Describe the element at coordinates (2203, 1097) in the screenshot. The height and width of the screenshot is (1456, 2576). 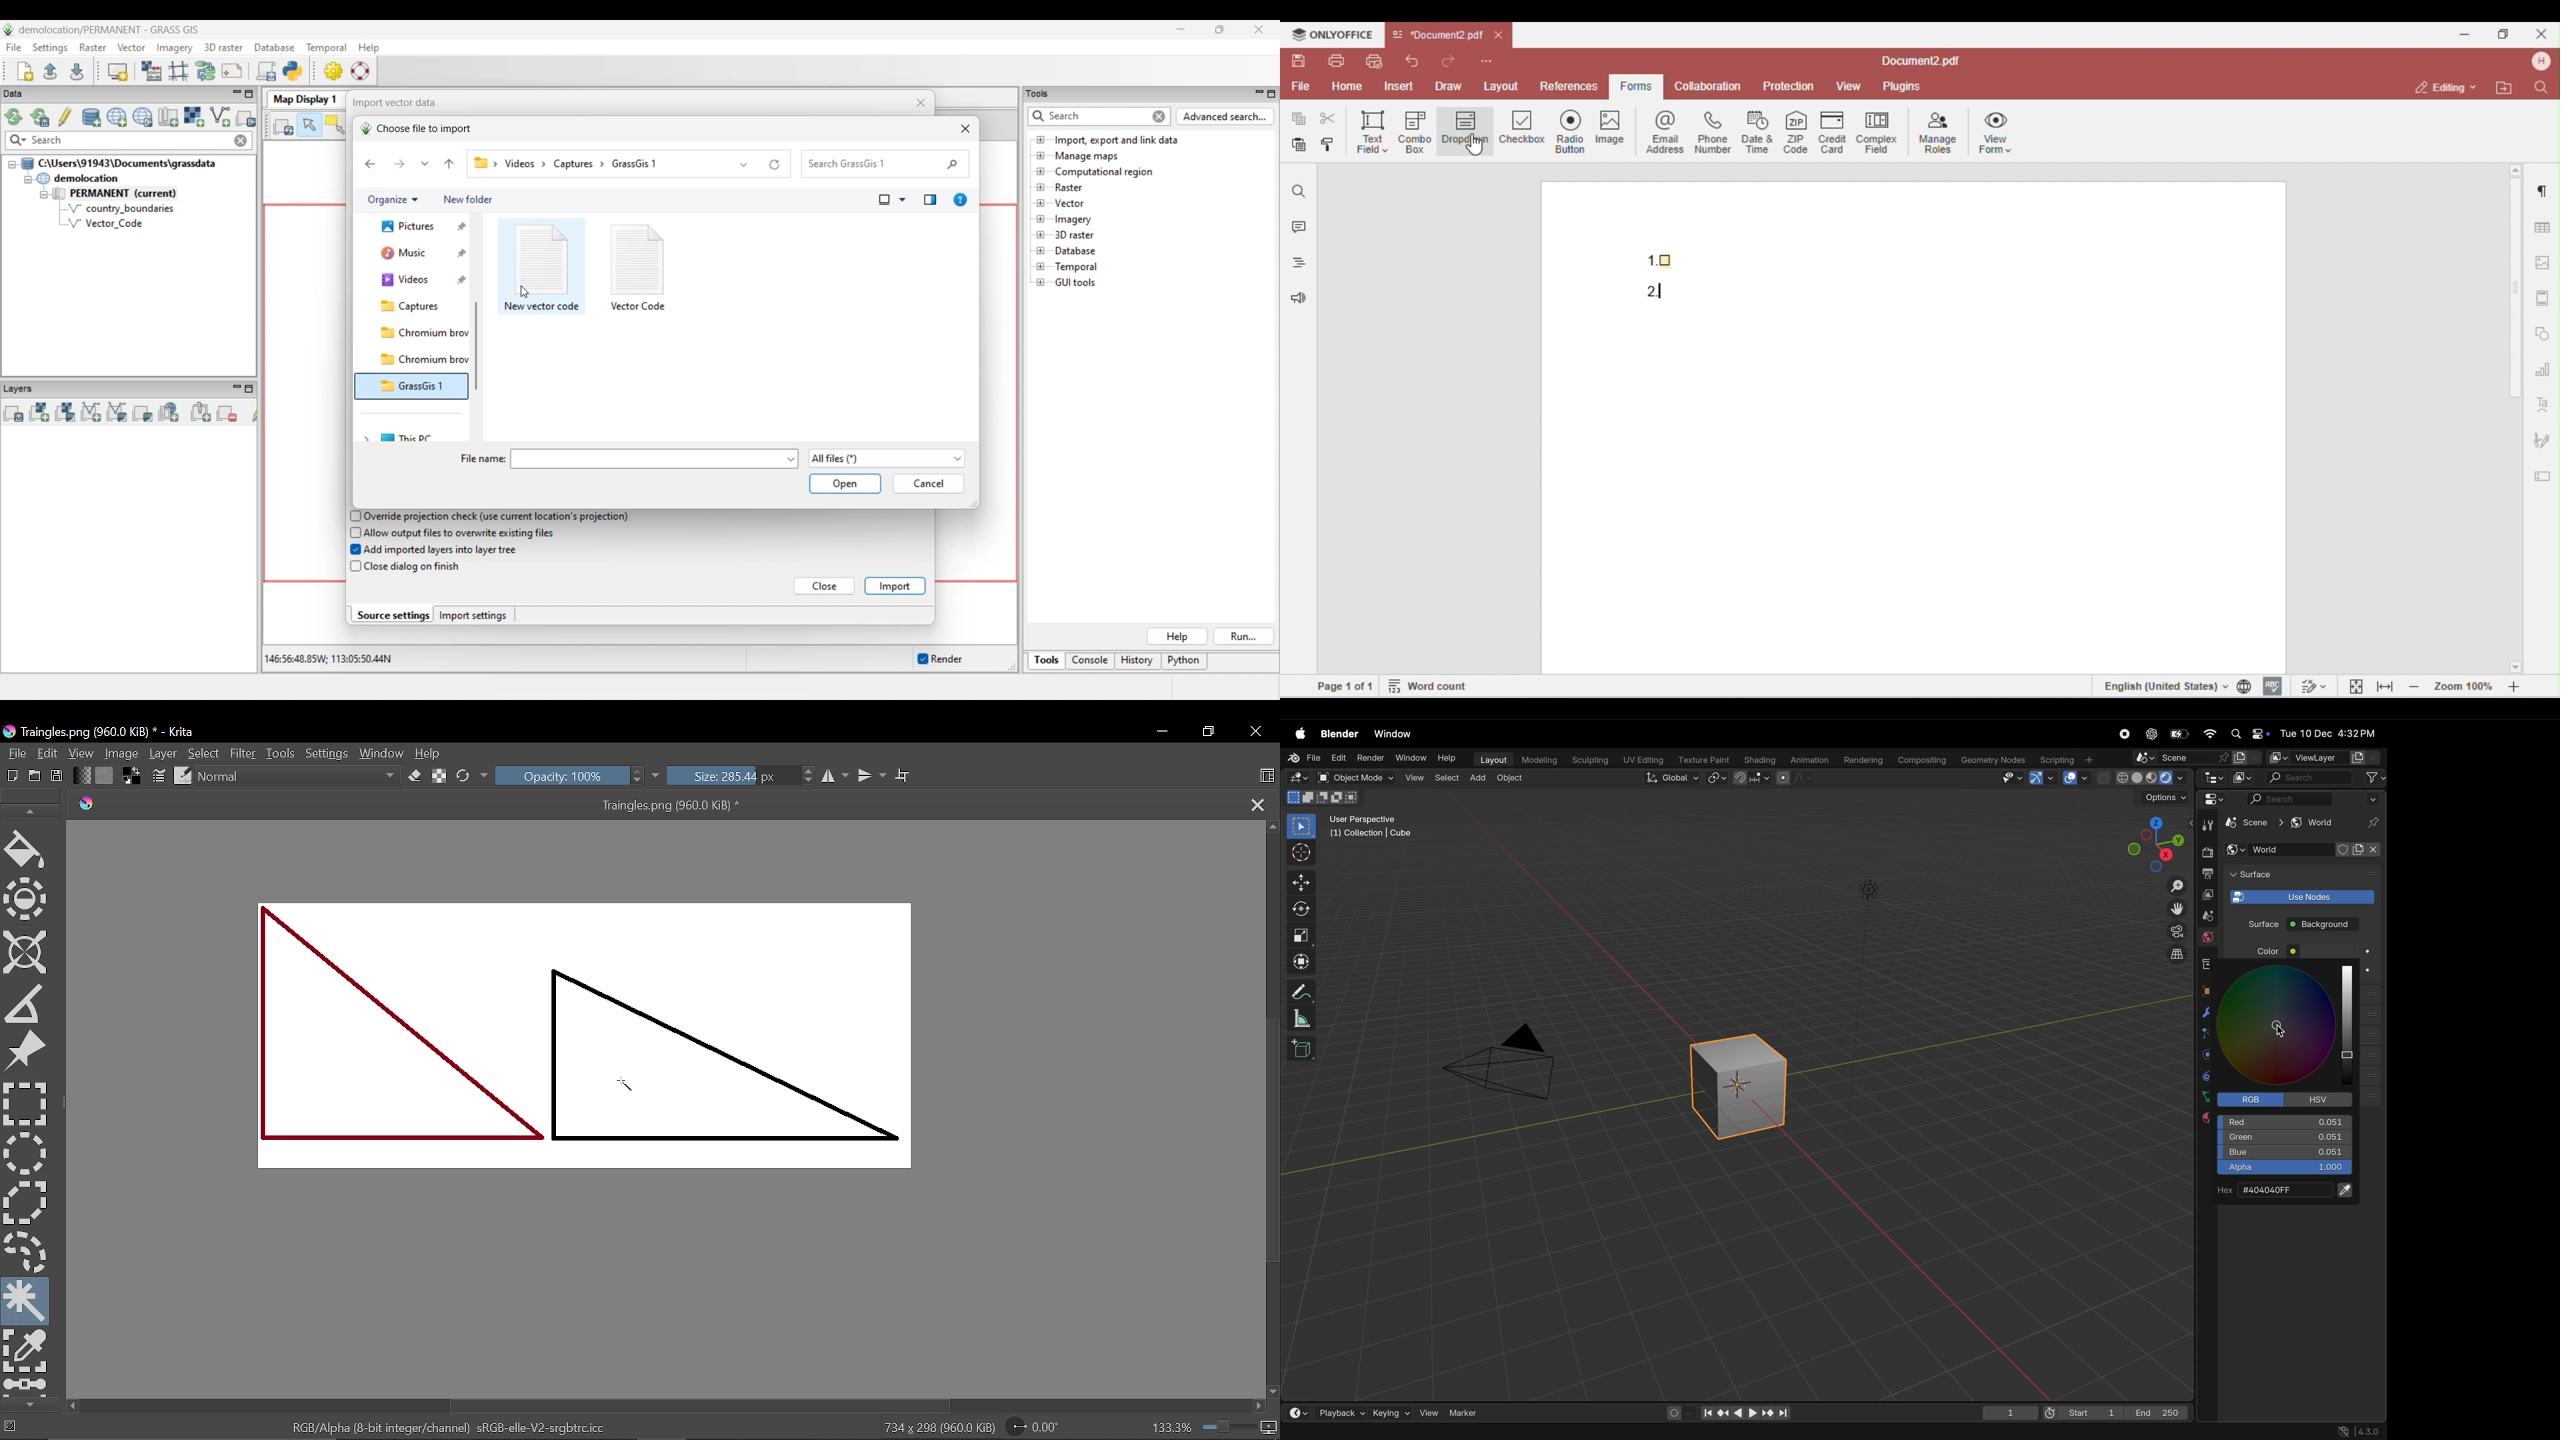
I see `data ` at that location.